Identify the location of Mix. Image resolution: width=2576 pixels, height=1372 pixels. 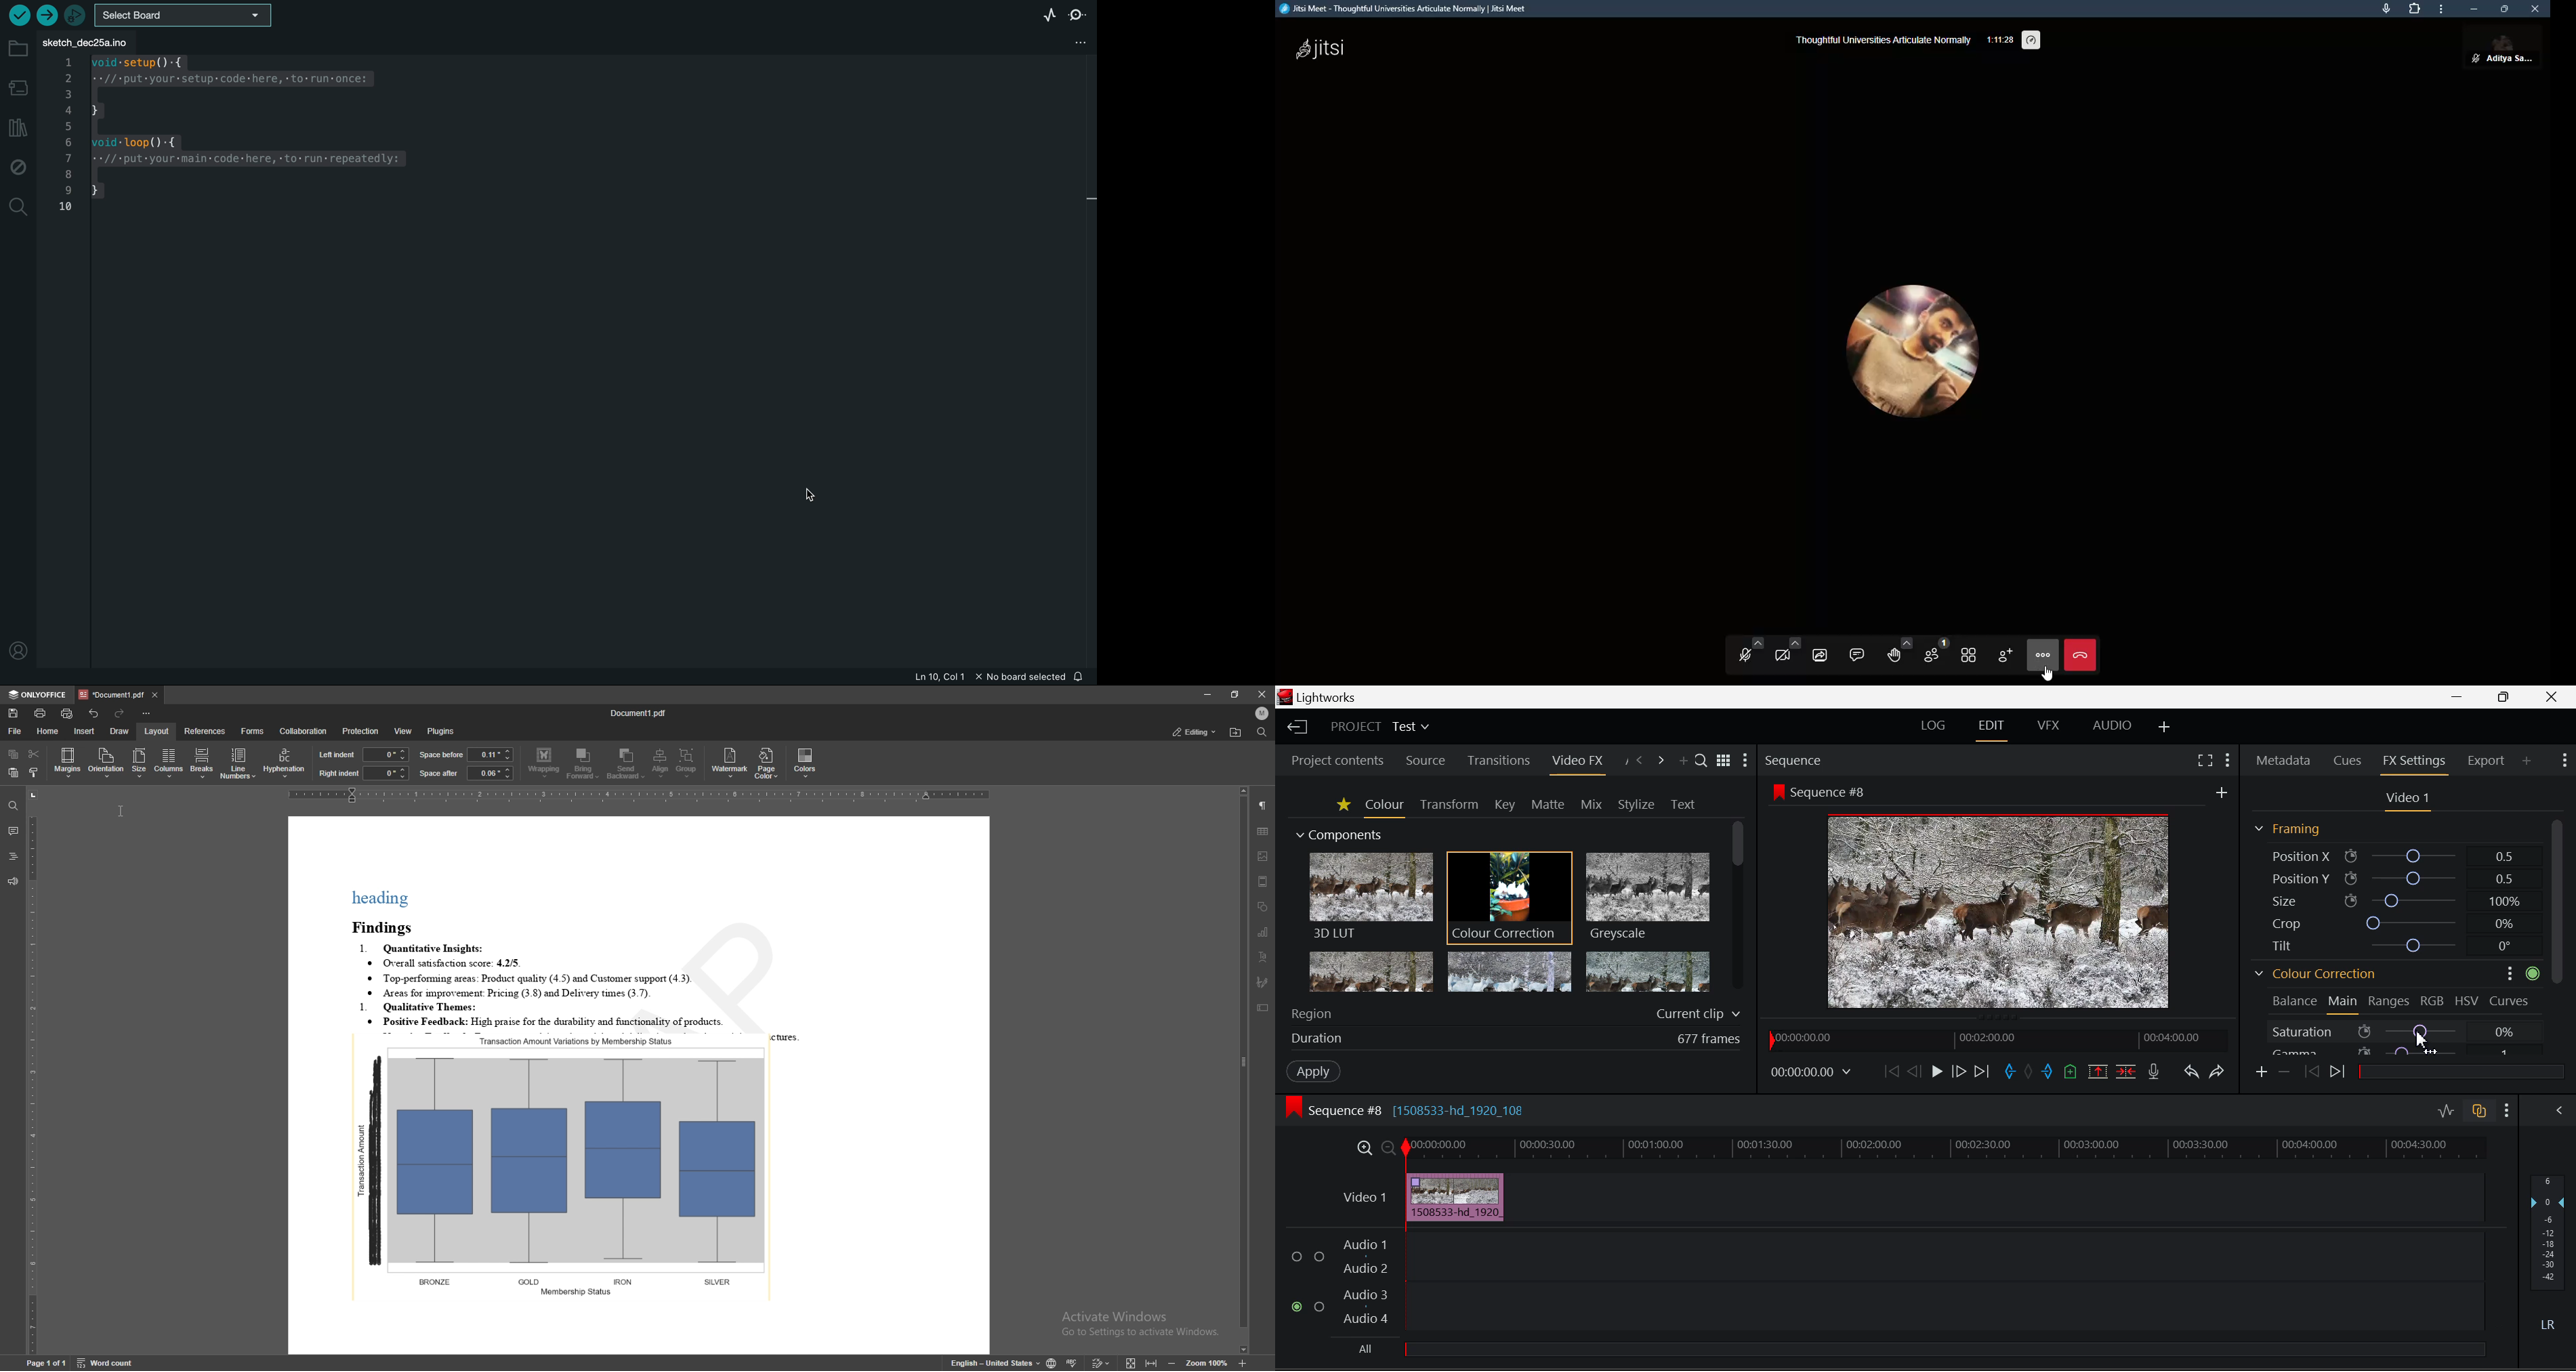
(1592, 803).